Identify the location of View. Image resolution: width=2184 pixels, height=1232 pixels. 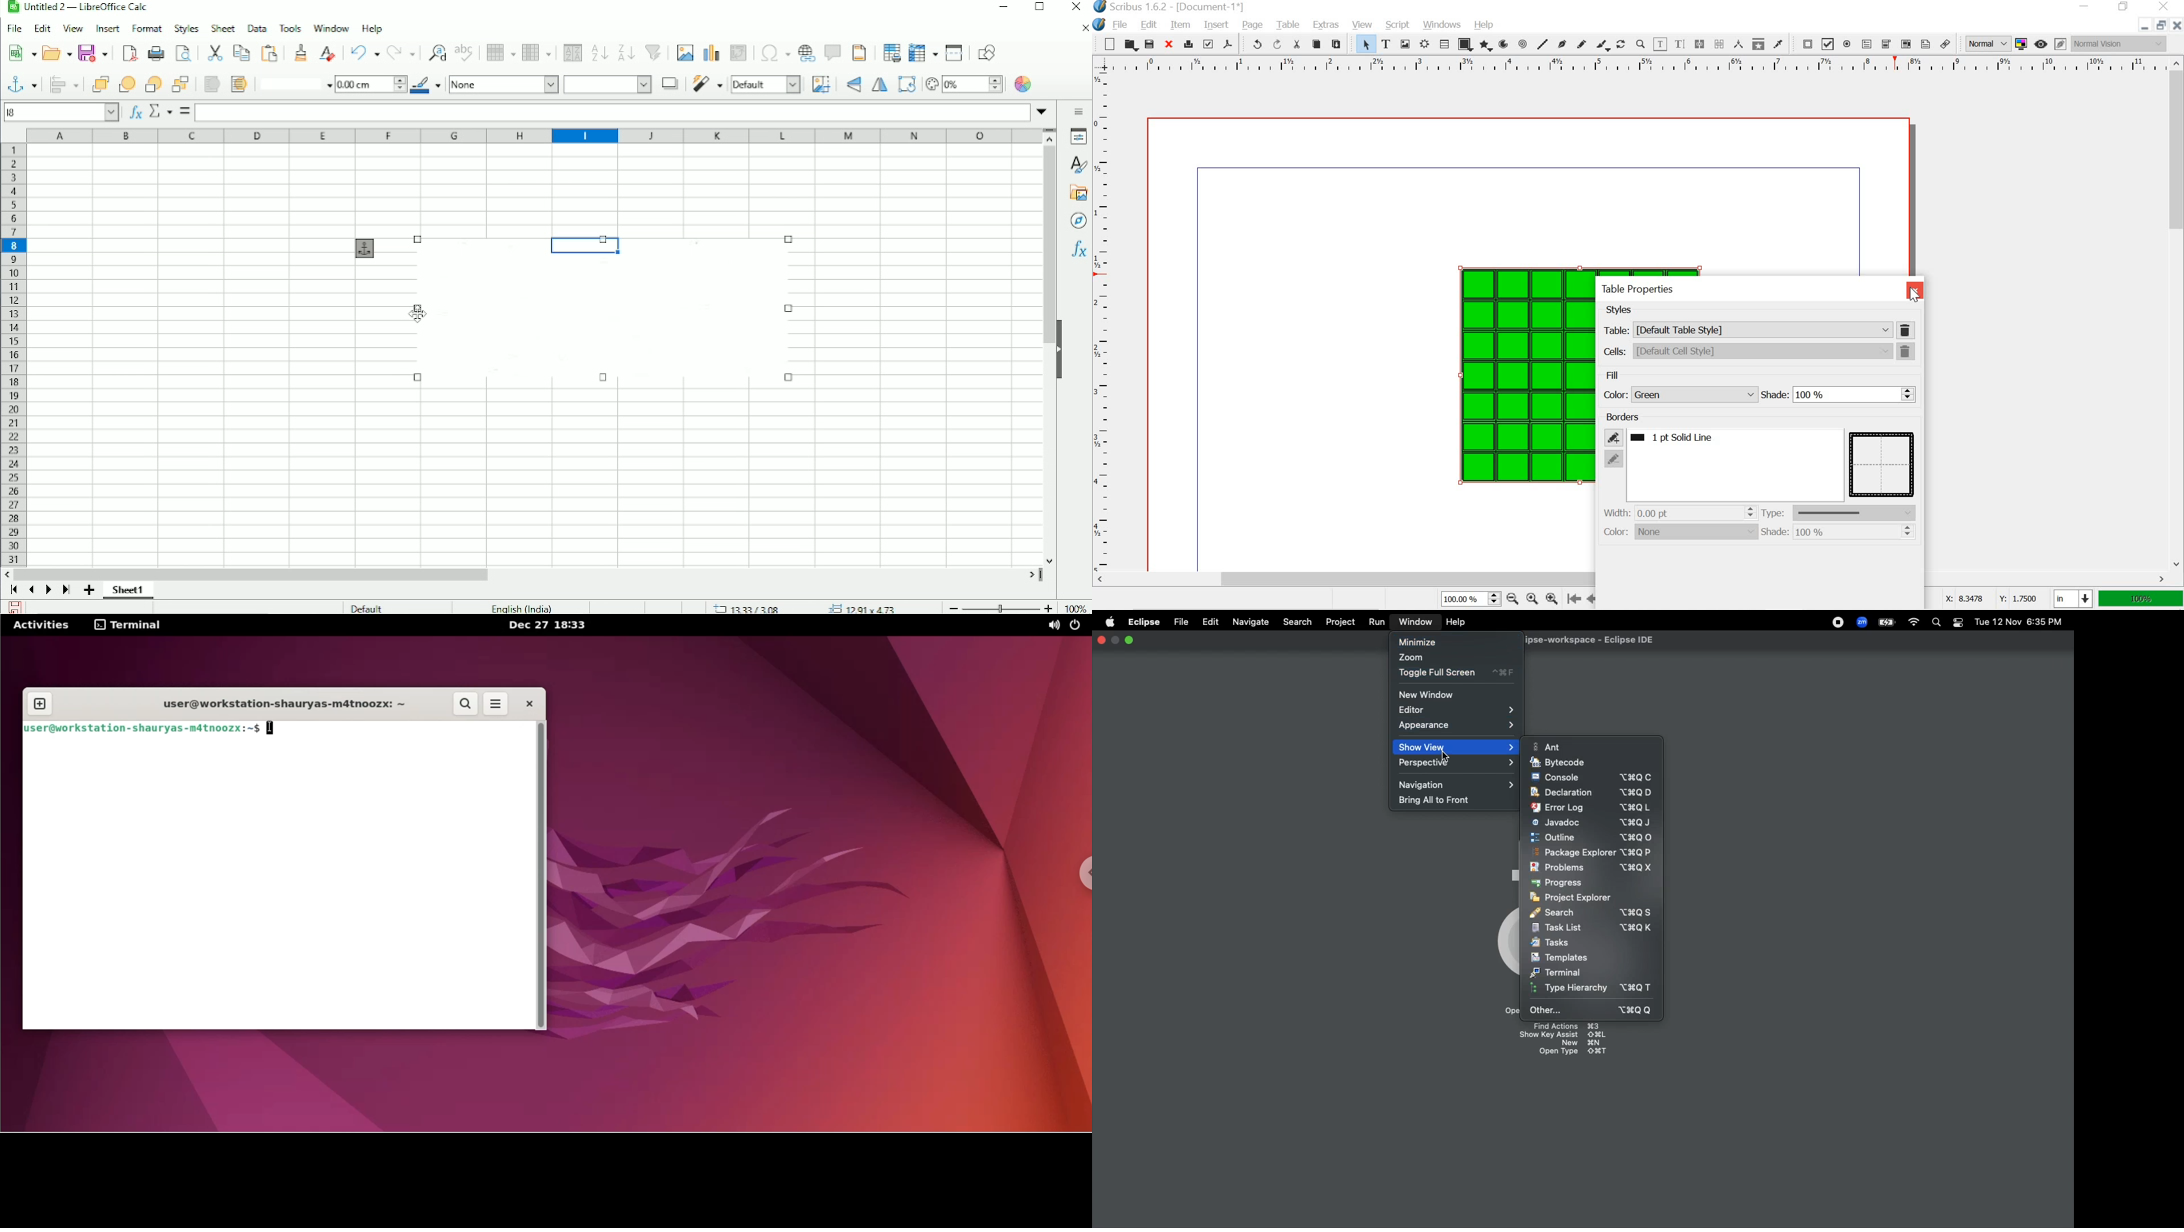
(73, 28).